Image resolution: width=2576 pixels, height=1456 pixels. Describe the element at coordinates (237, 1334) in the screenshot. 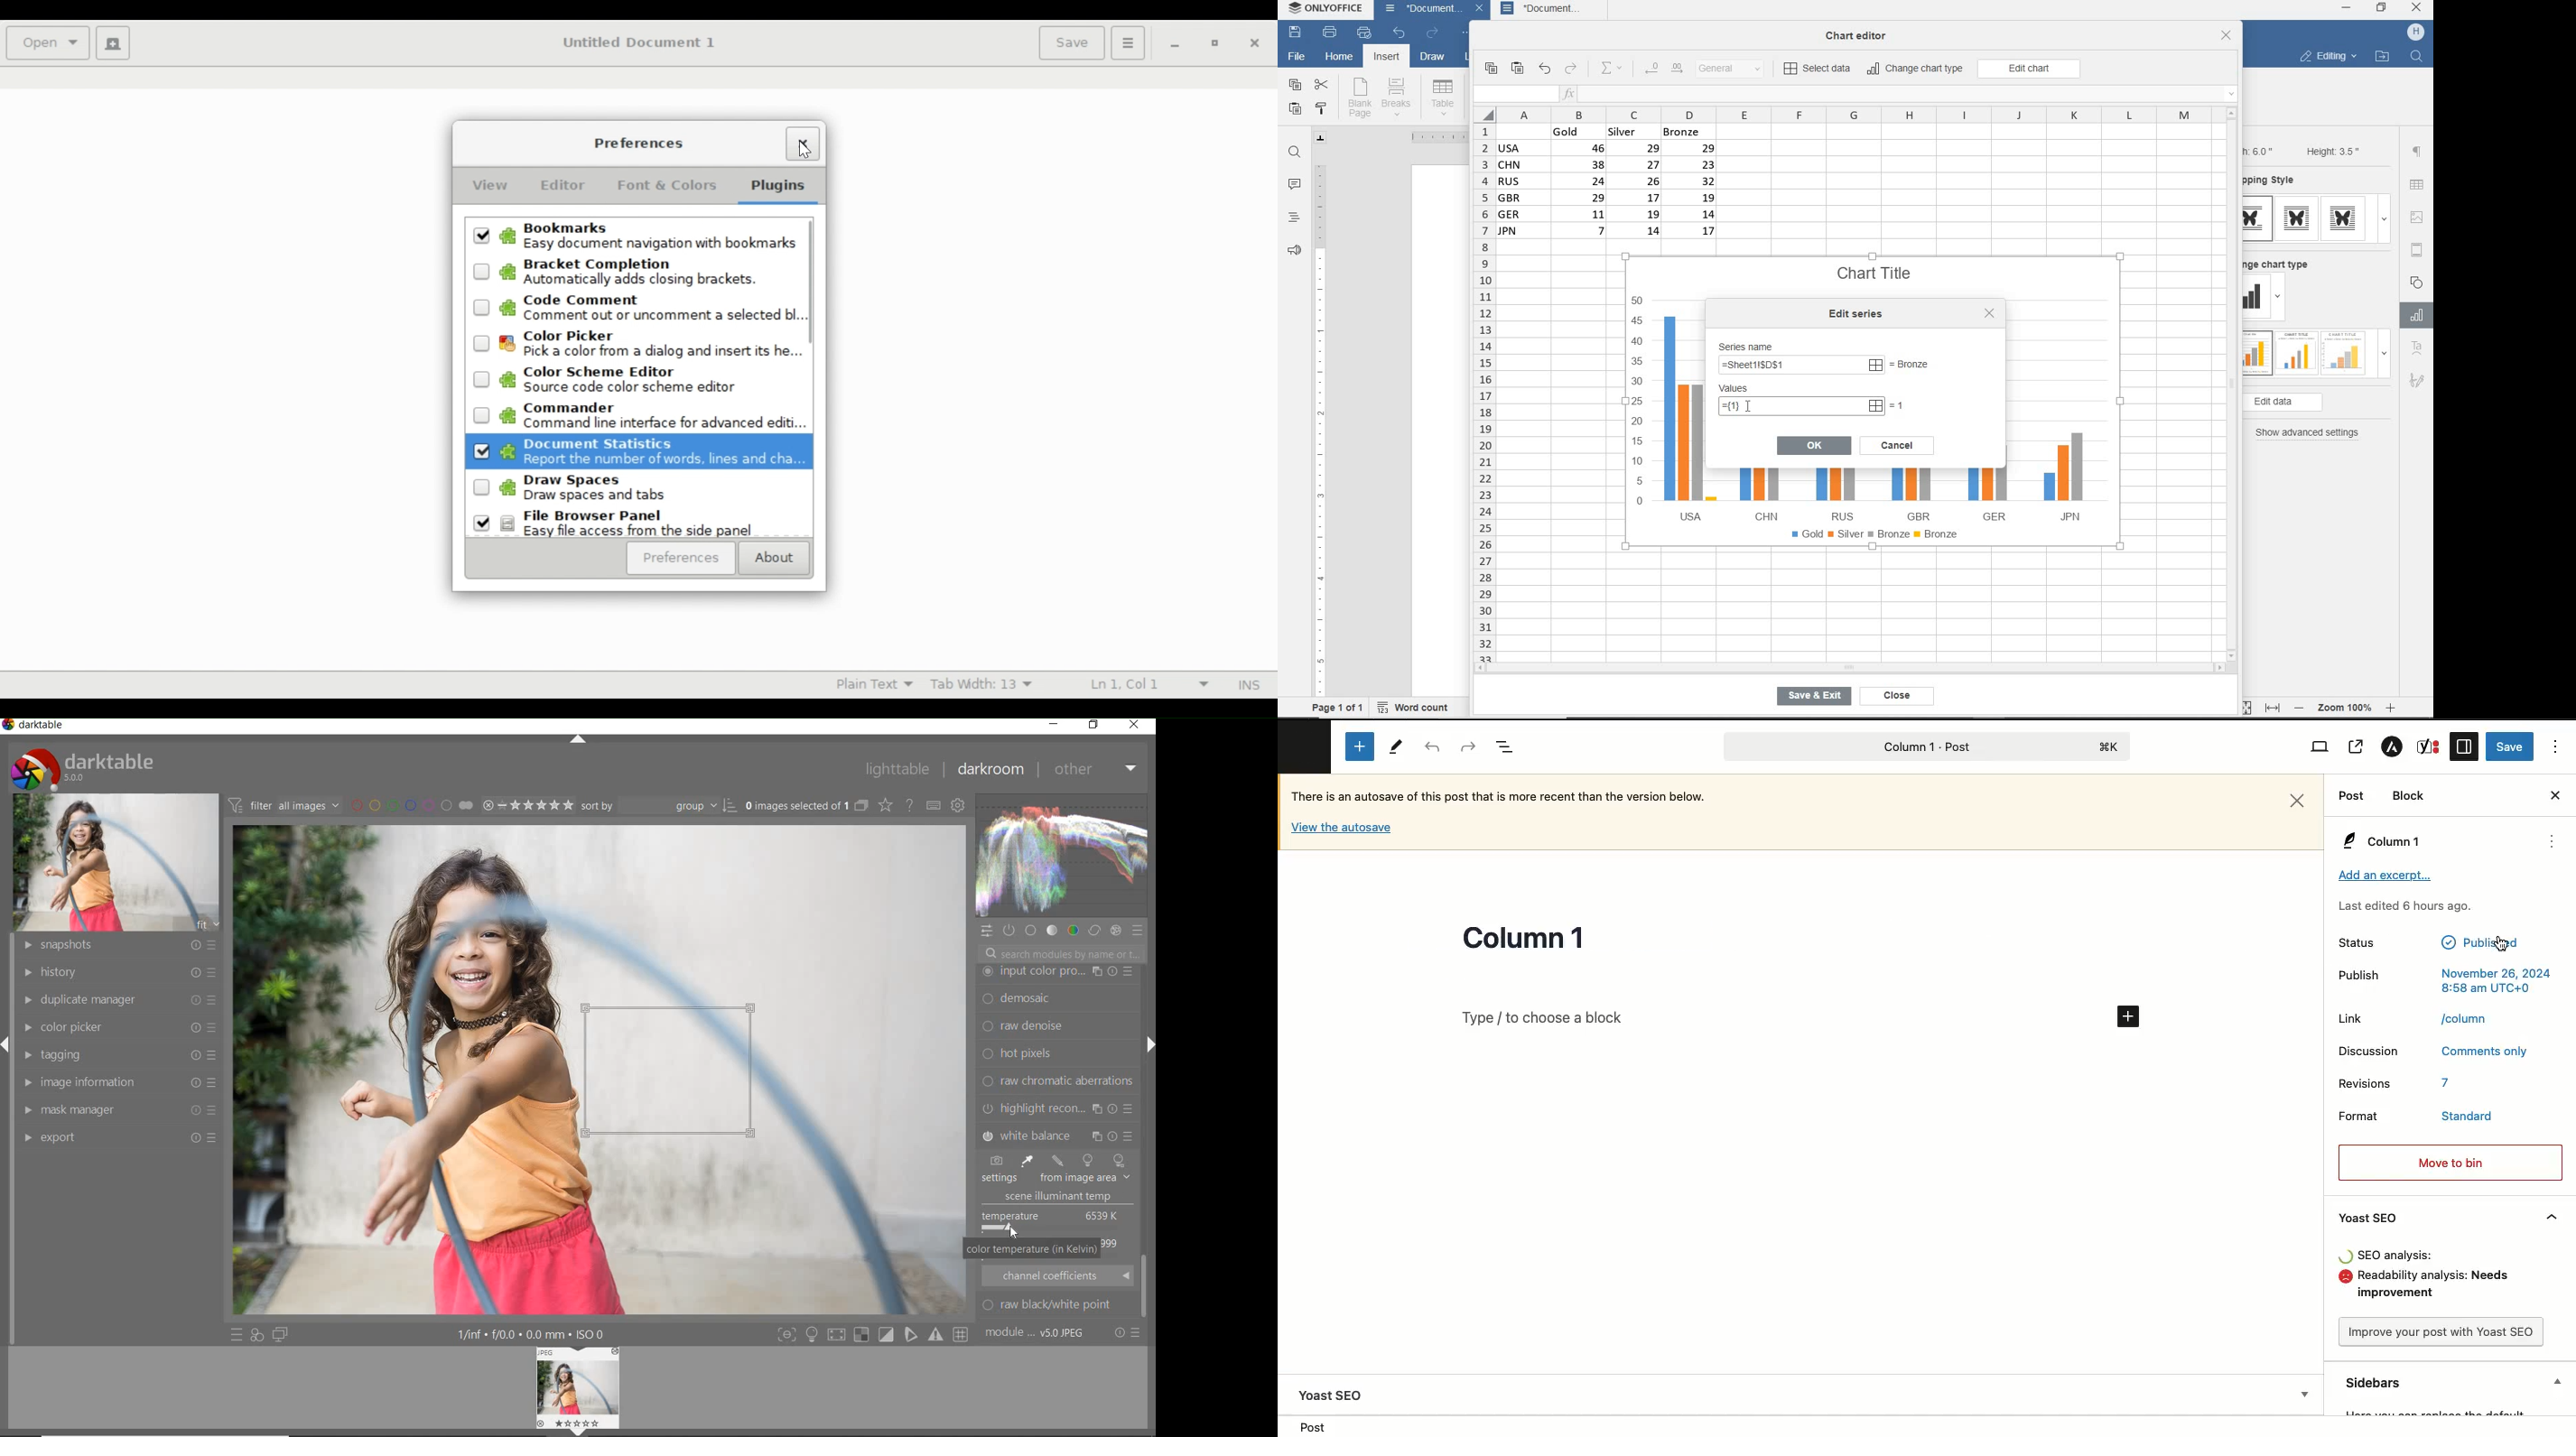

I see `quick access to preset` at that location.